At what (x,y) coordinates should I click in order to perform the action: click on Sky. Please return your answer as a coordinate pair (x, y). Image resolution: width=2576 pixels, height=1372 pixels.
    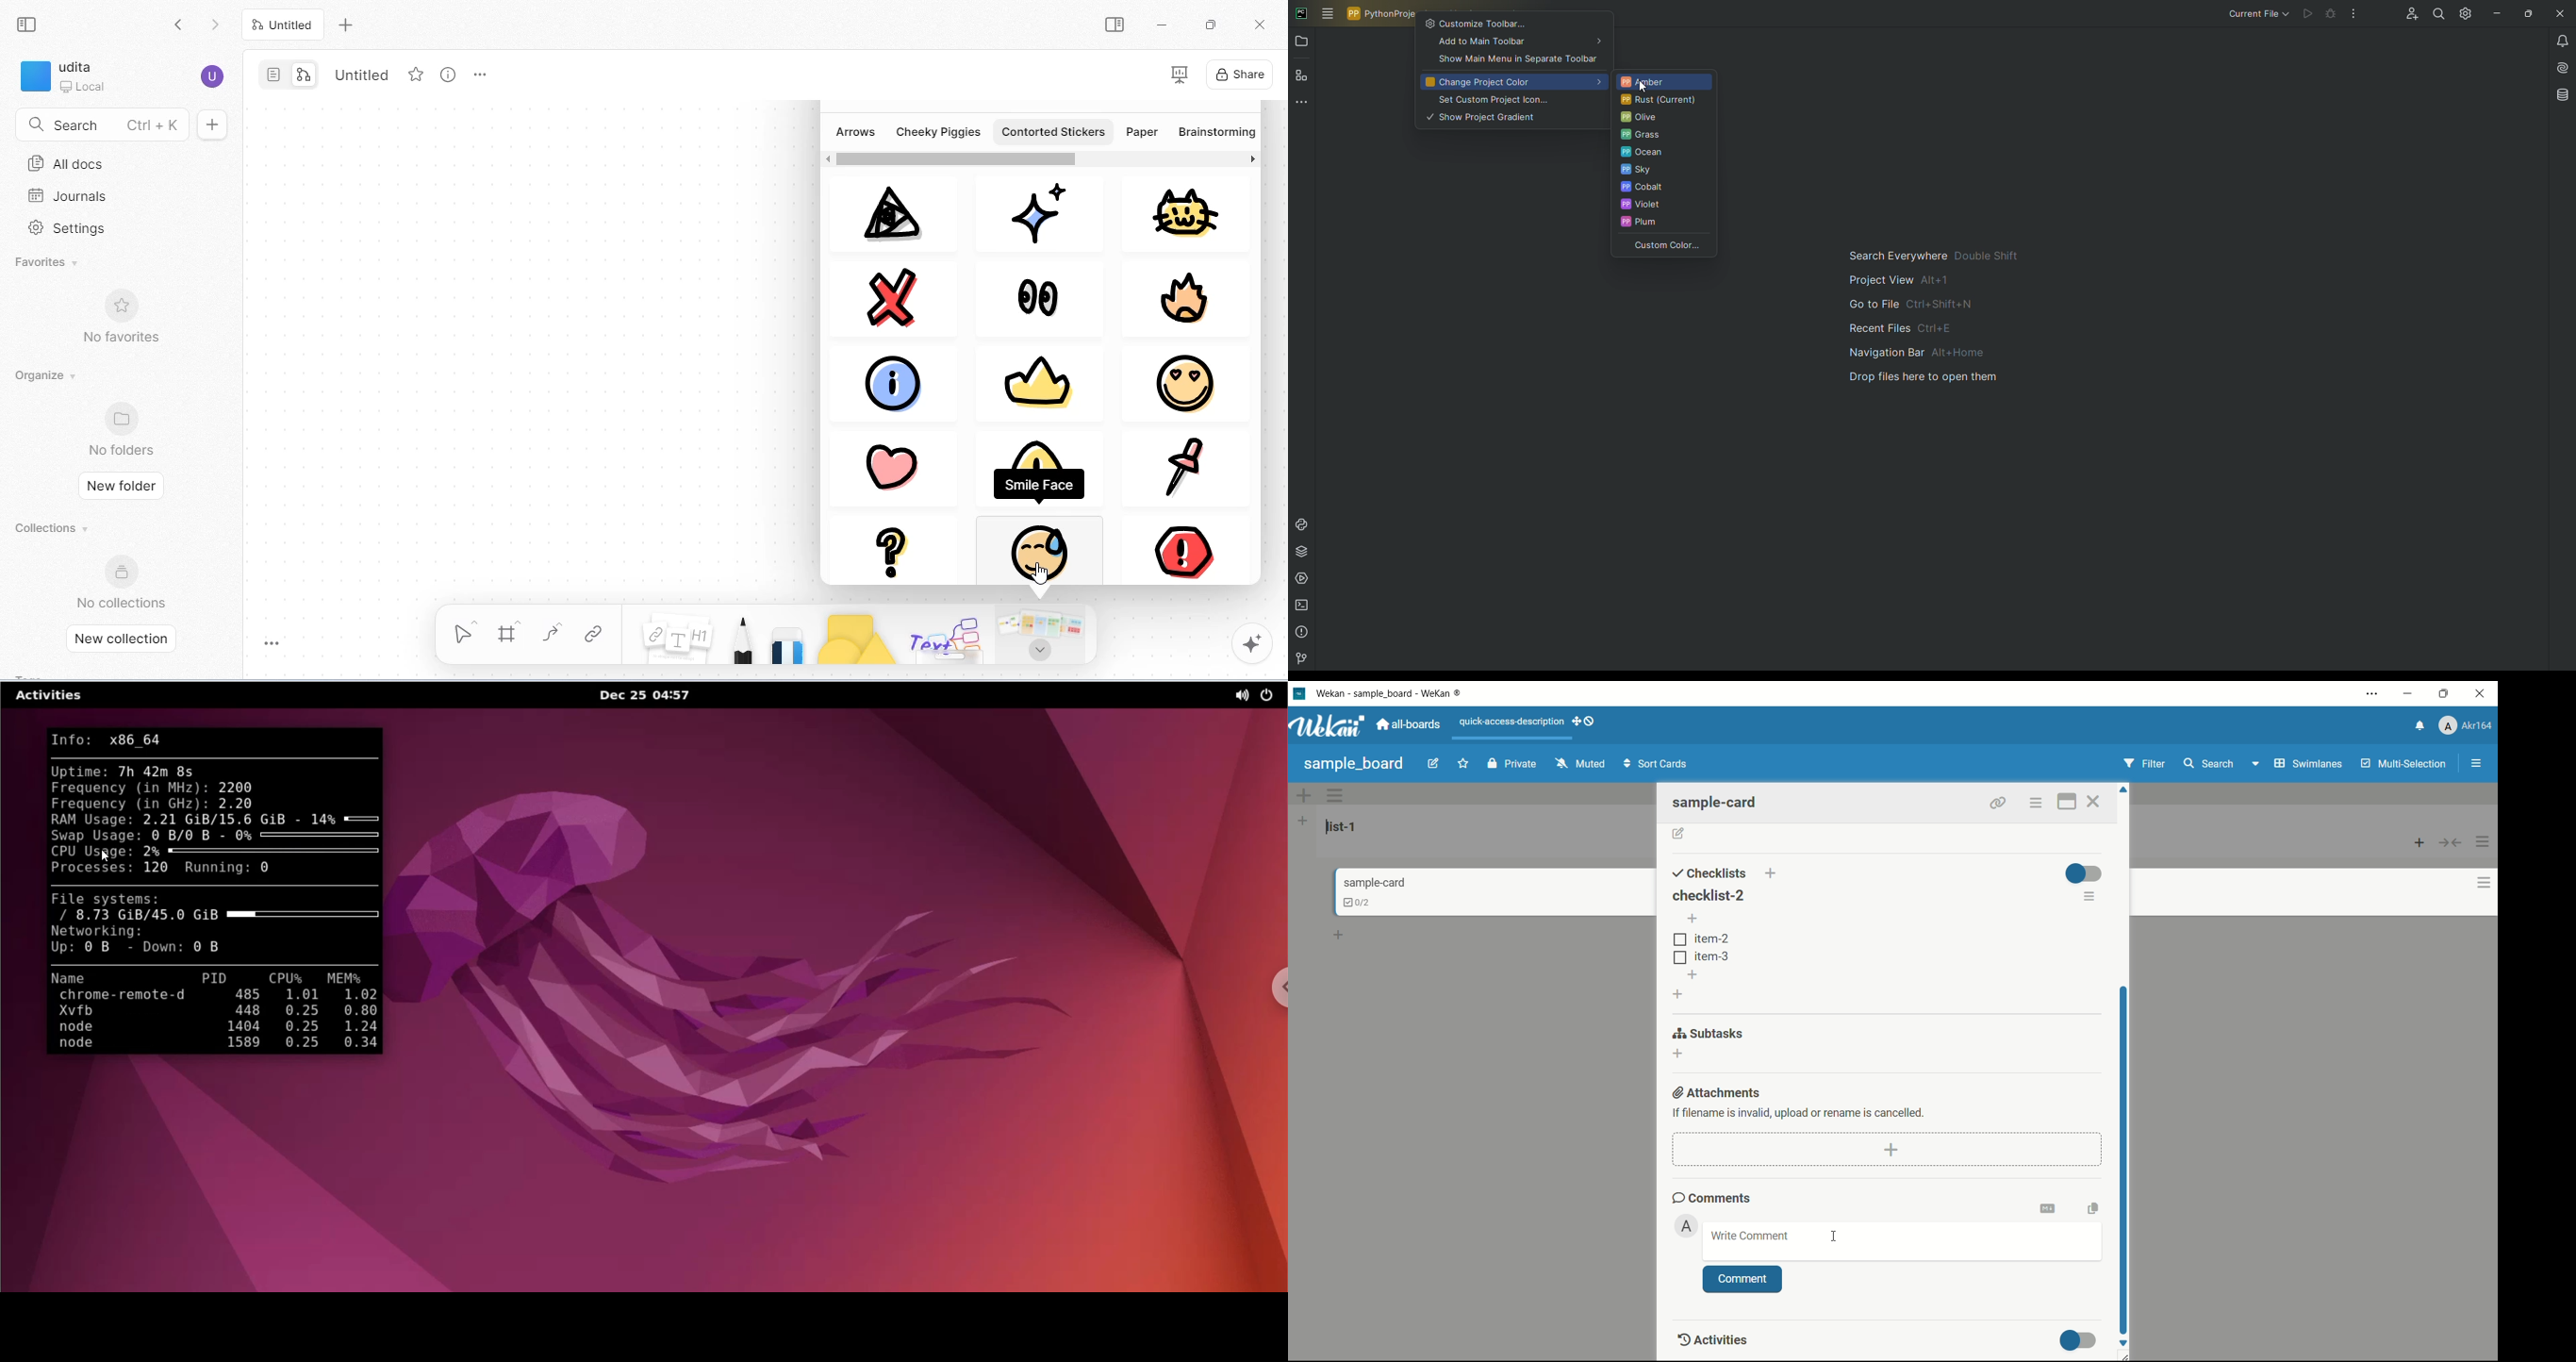
    Looking at the image, I should click on (1662, 171).